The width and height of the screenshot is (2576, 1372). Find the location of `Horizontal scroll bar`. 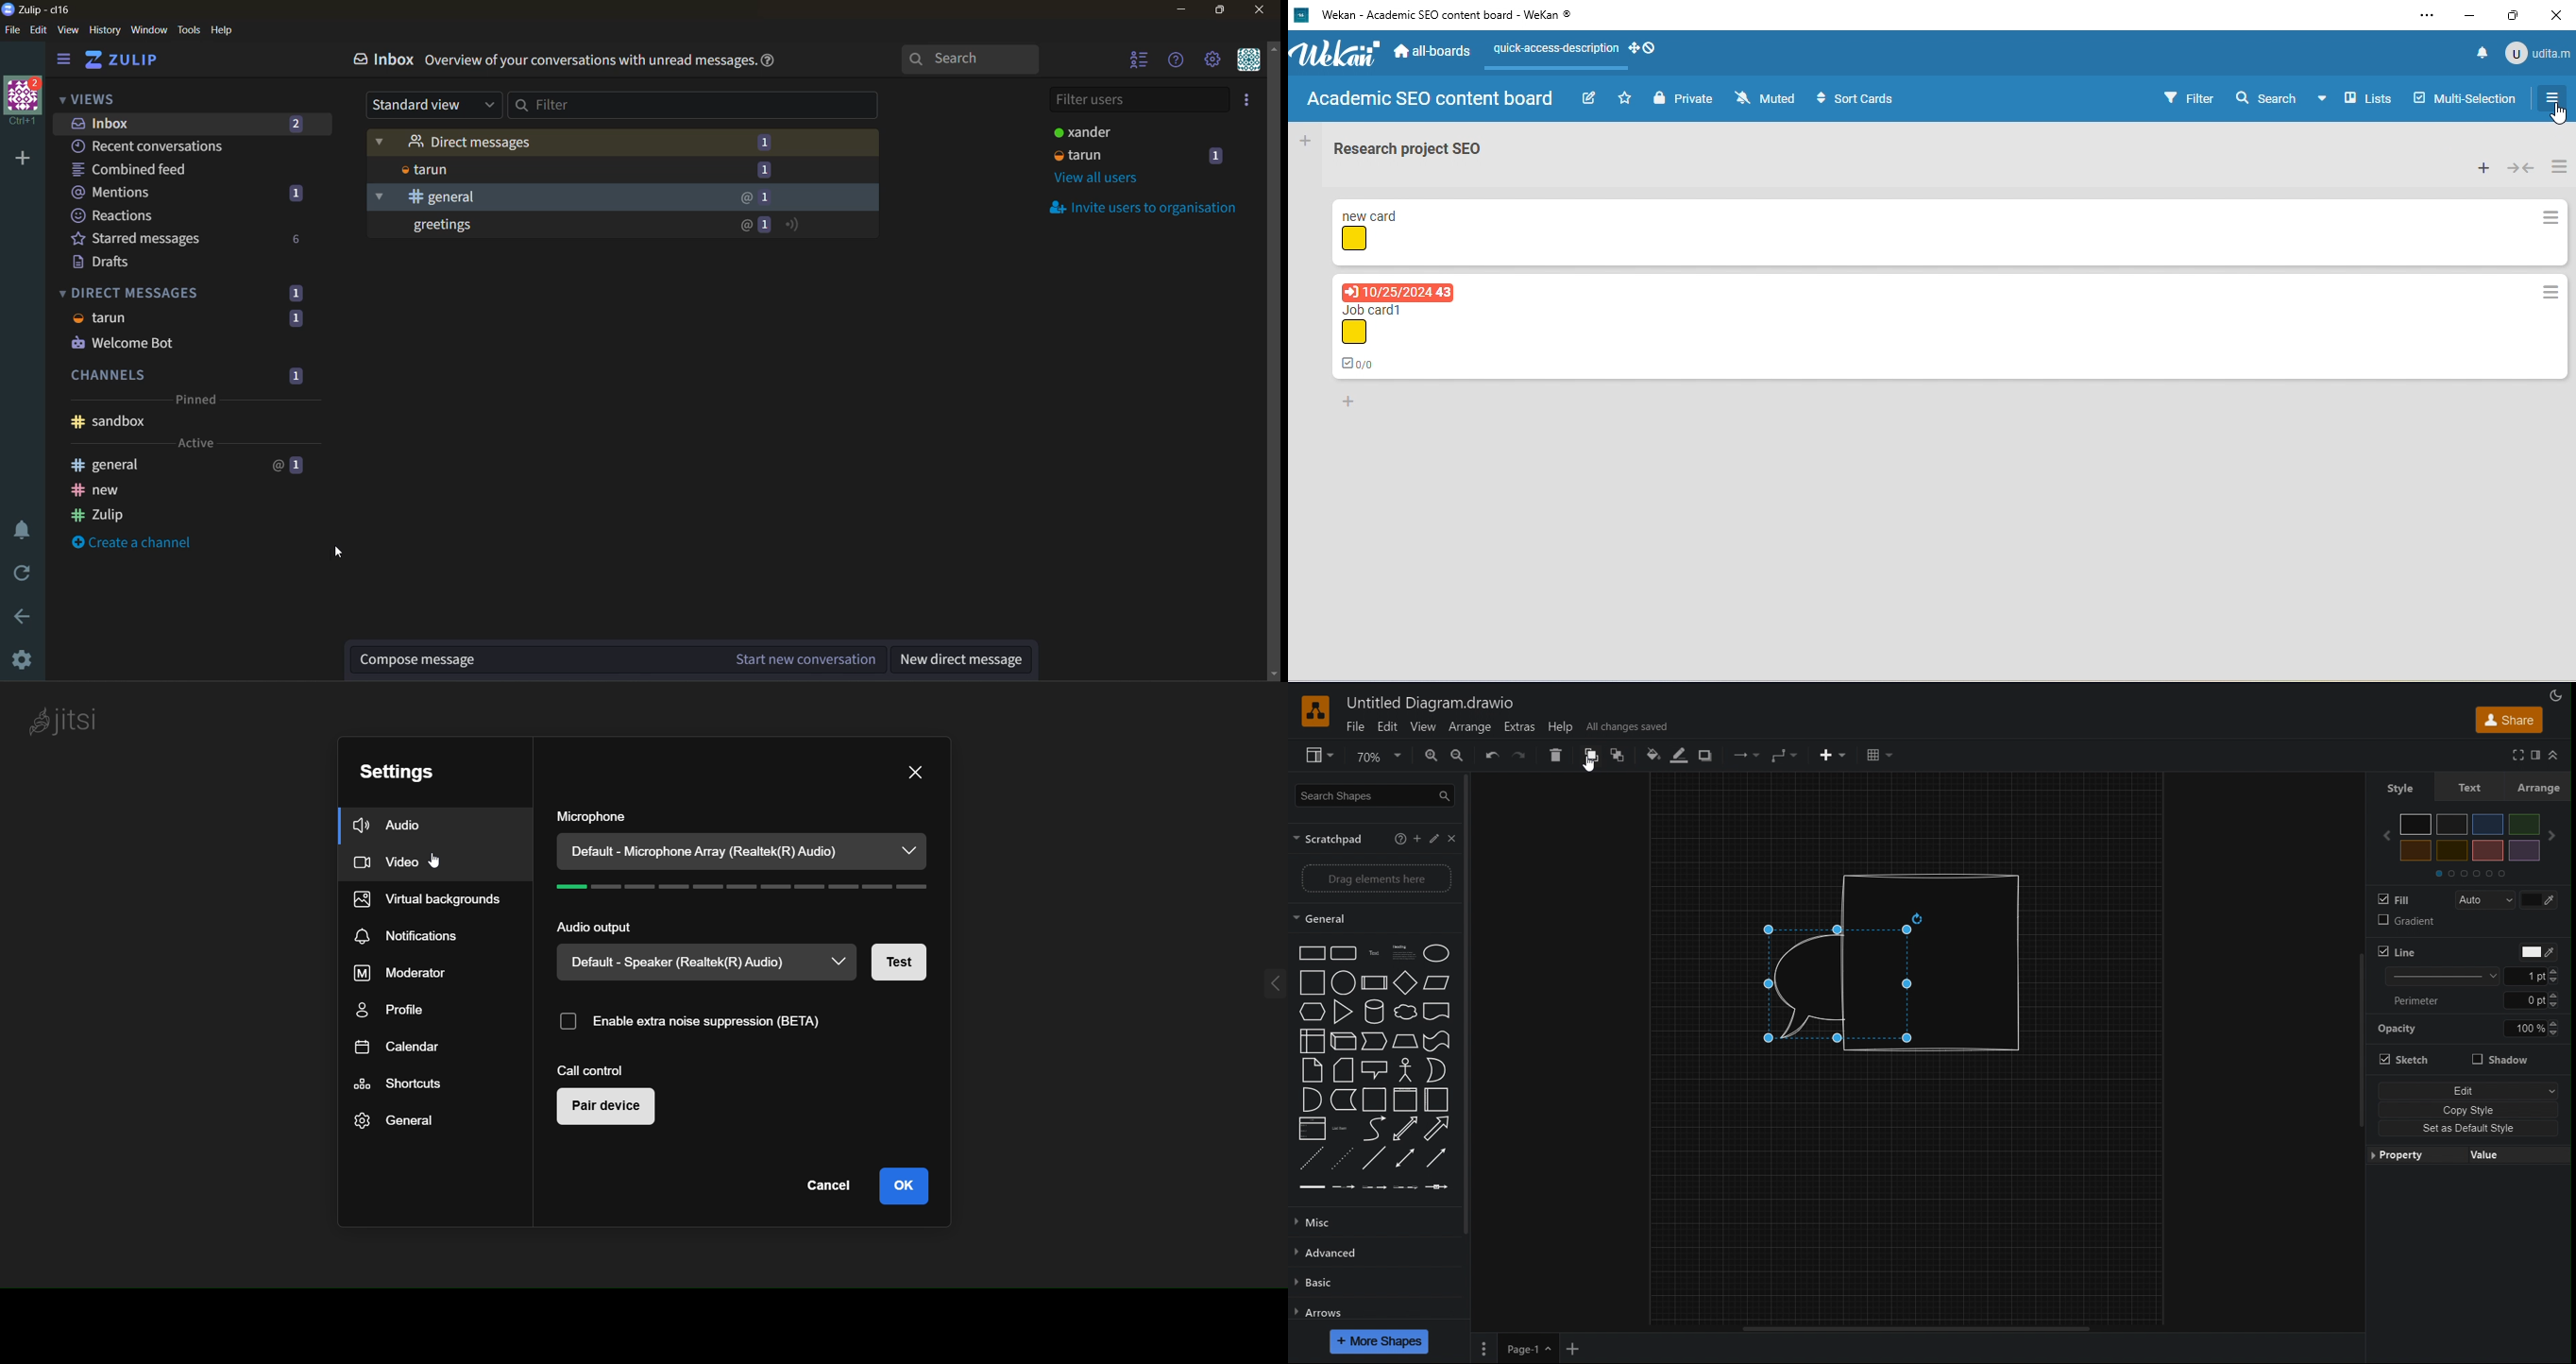

Horizontal scroll bar is located at coordinates (1917, 1329).